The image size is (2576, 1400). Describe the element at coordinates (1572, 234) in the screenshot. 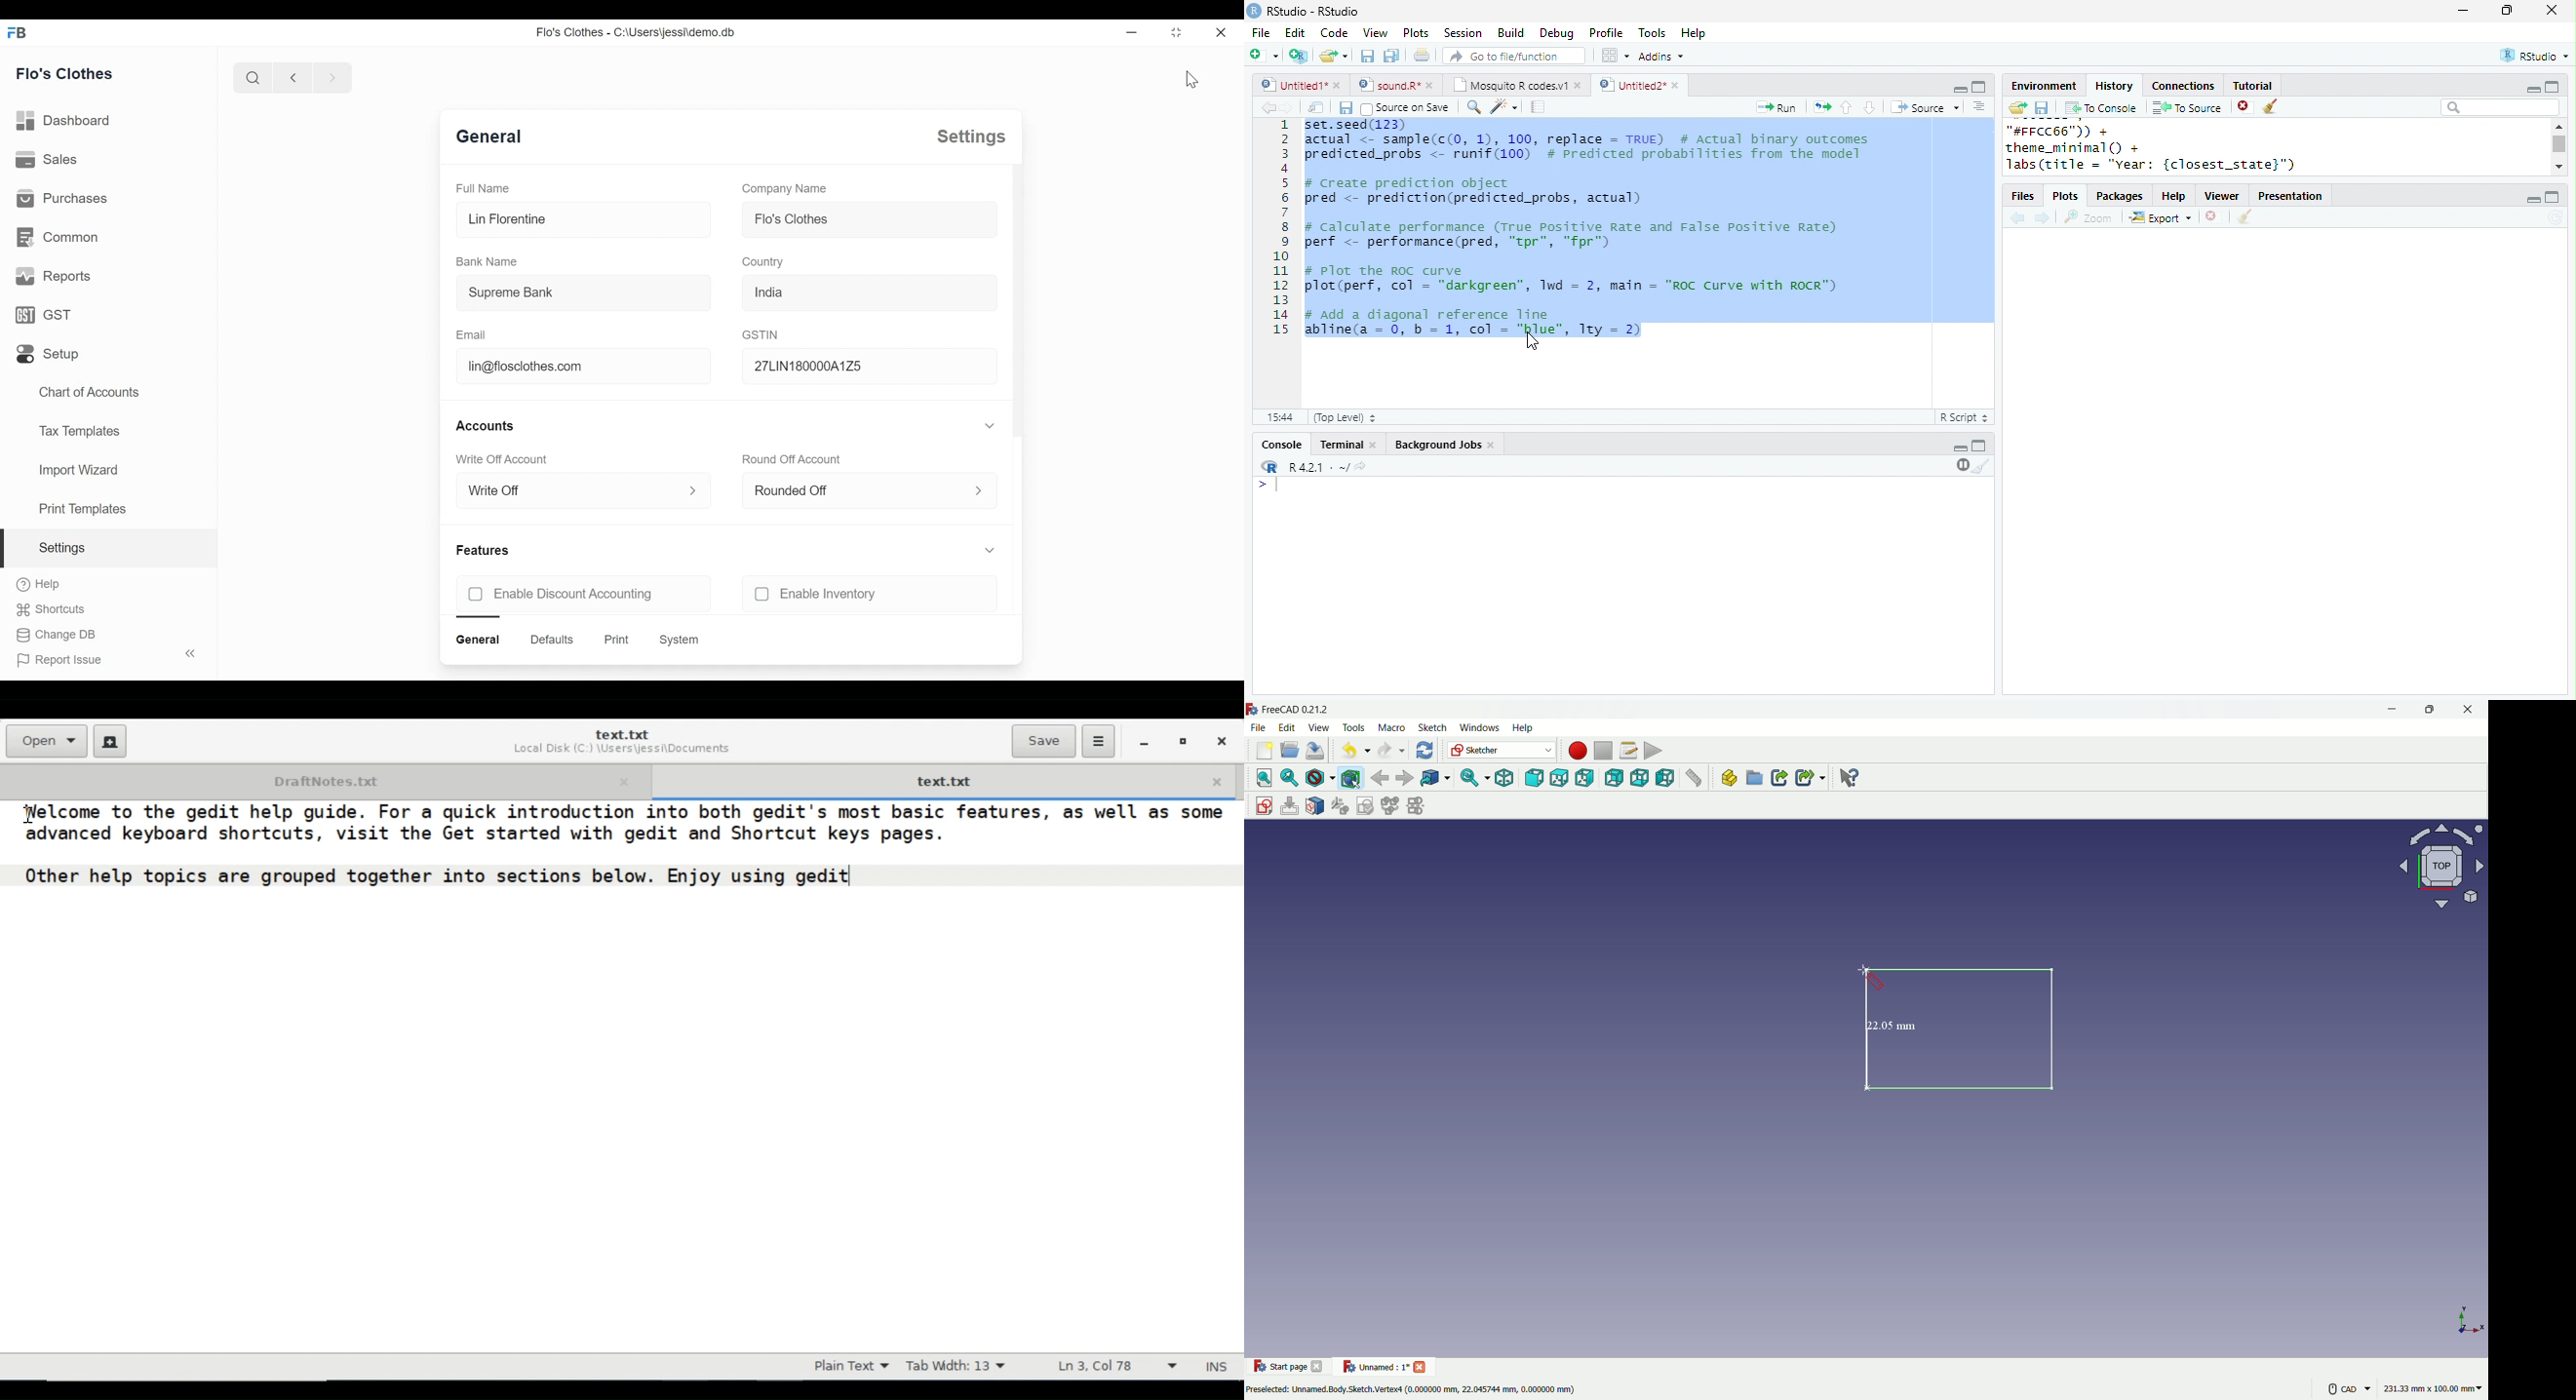

I see `# calculate performance (True Positive Rate and False Positive Rate)
perf <- performance(pred, “tpr", “fpr")` at that location.